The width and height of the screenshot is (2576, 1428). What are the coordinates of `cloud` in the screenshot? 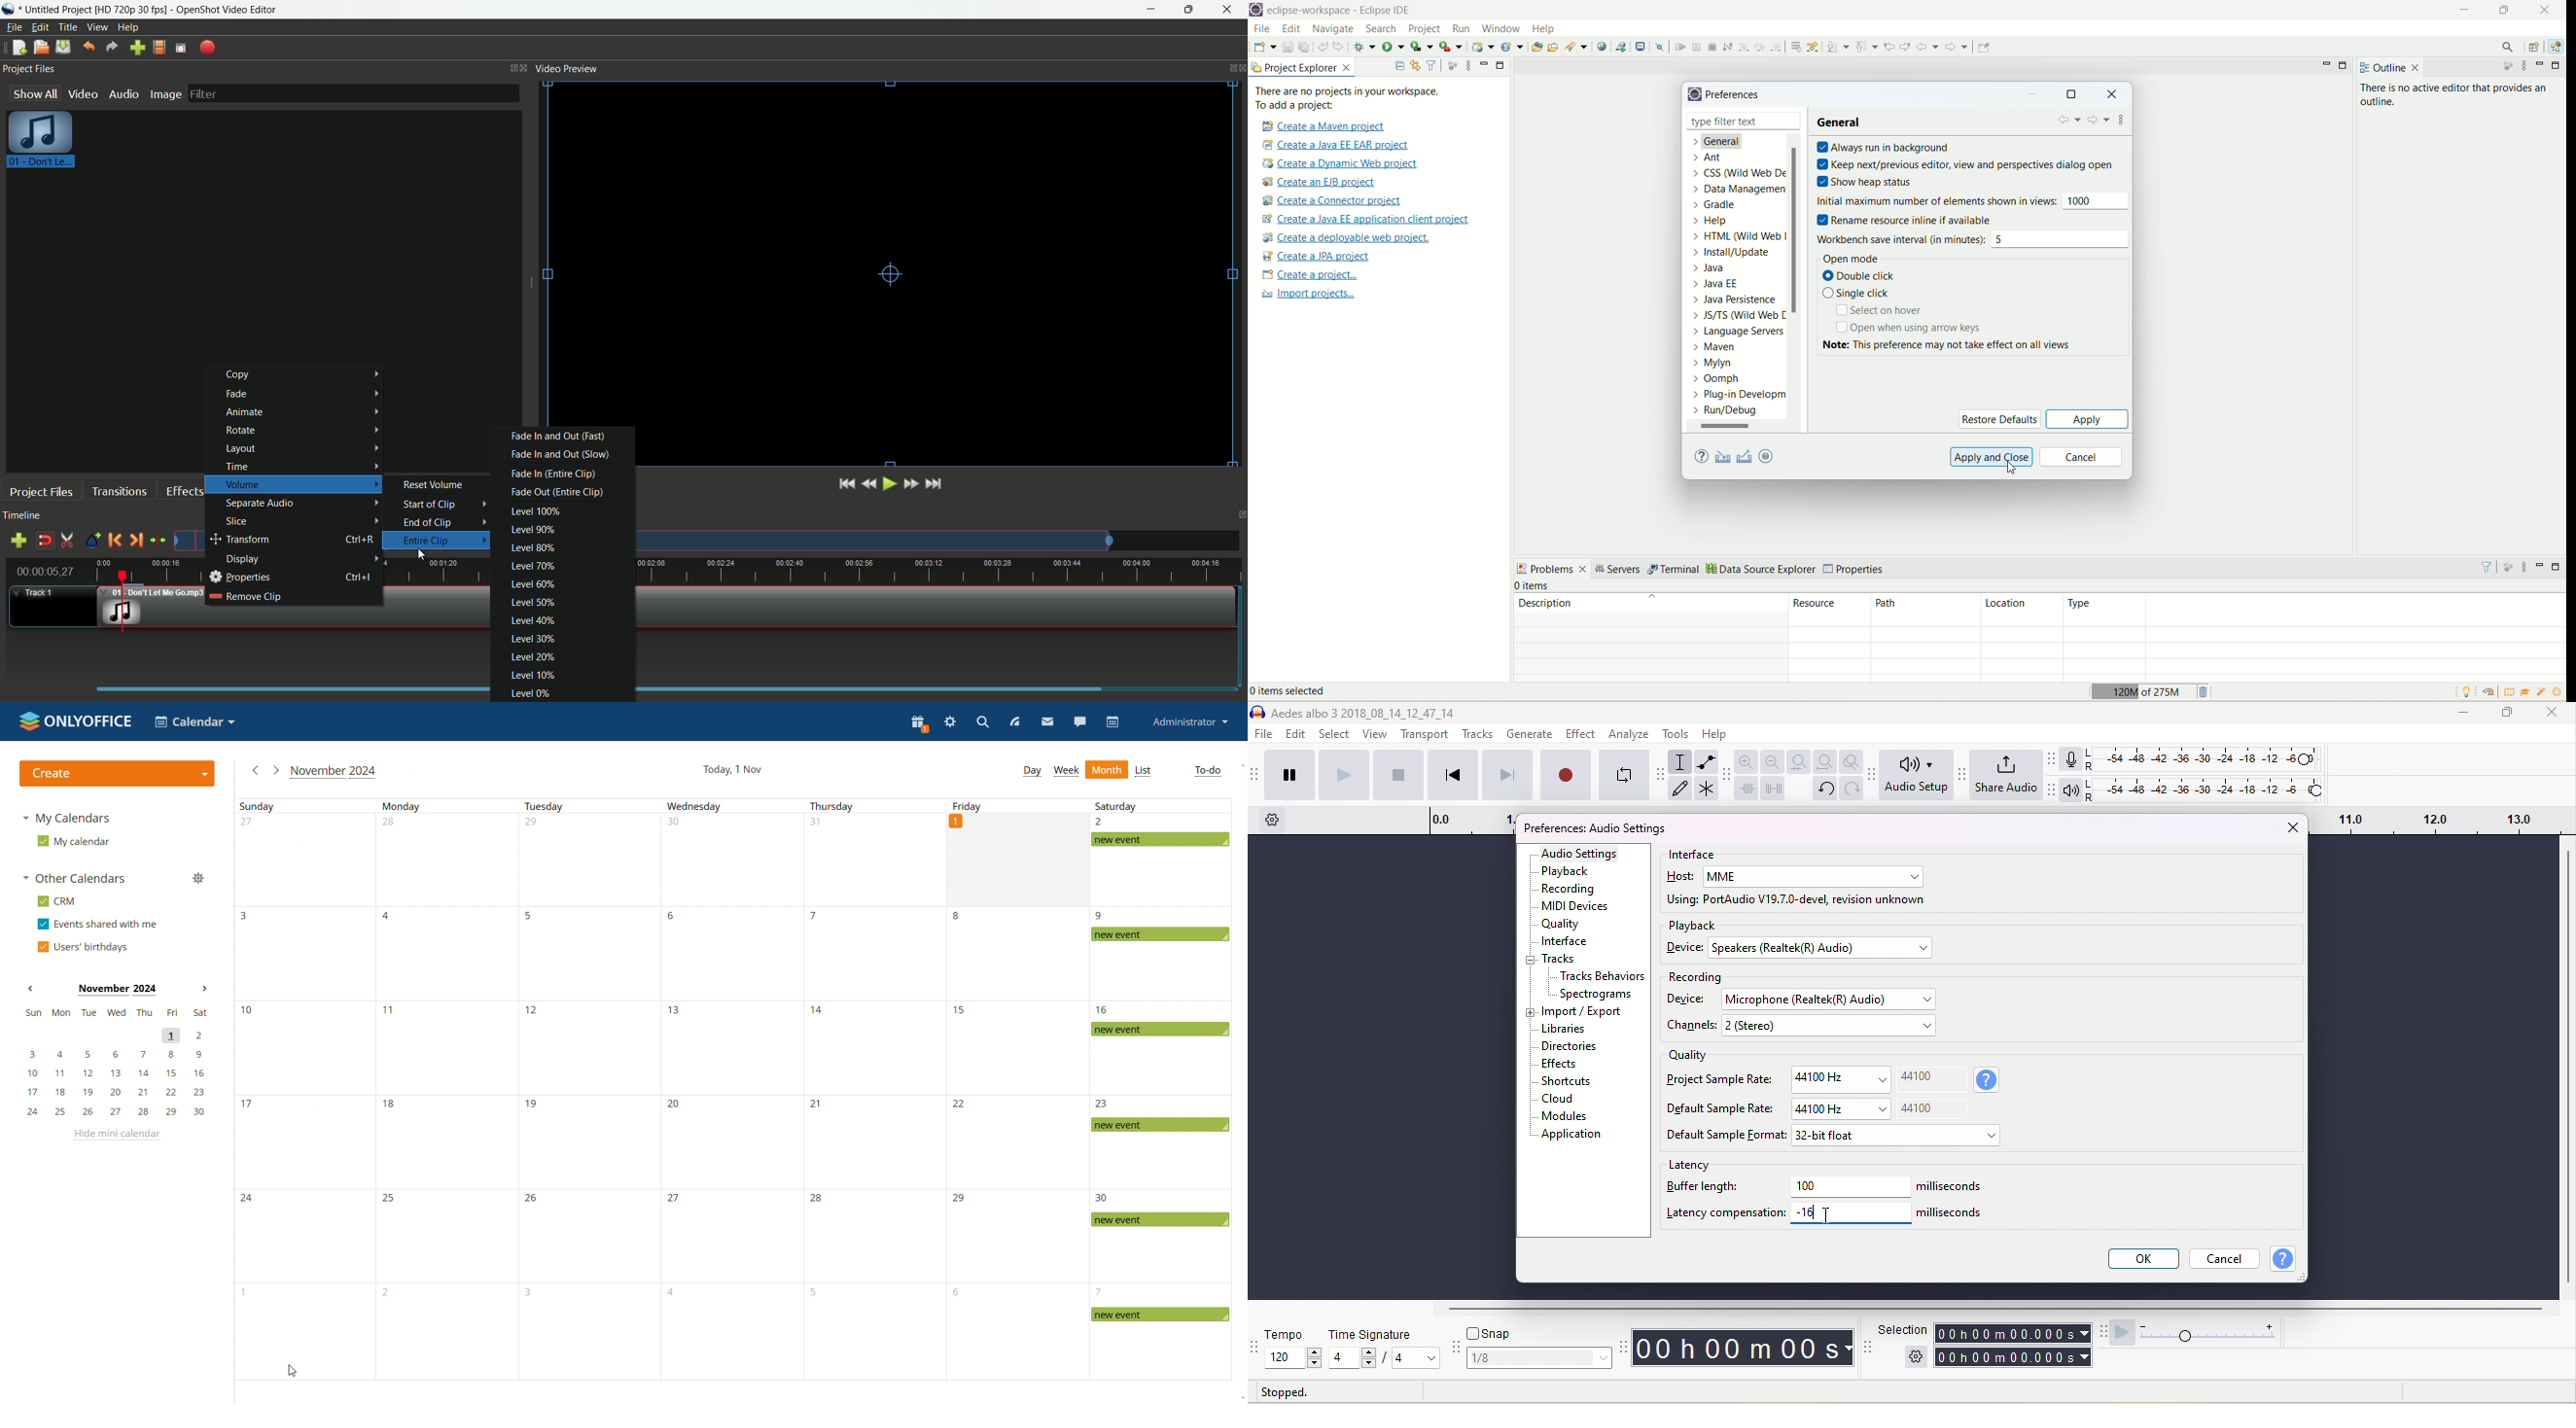 It's located at (1558, 1099).